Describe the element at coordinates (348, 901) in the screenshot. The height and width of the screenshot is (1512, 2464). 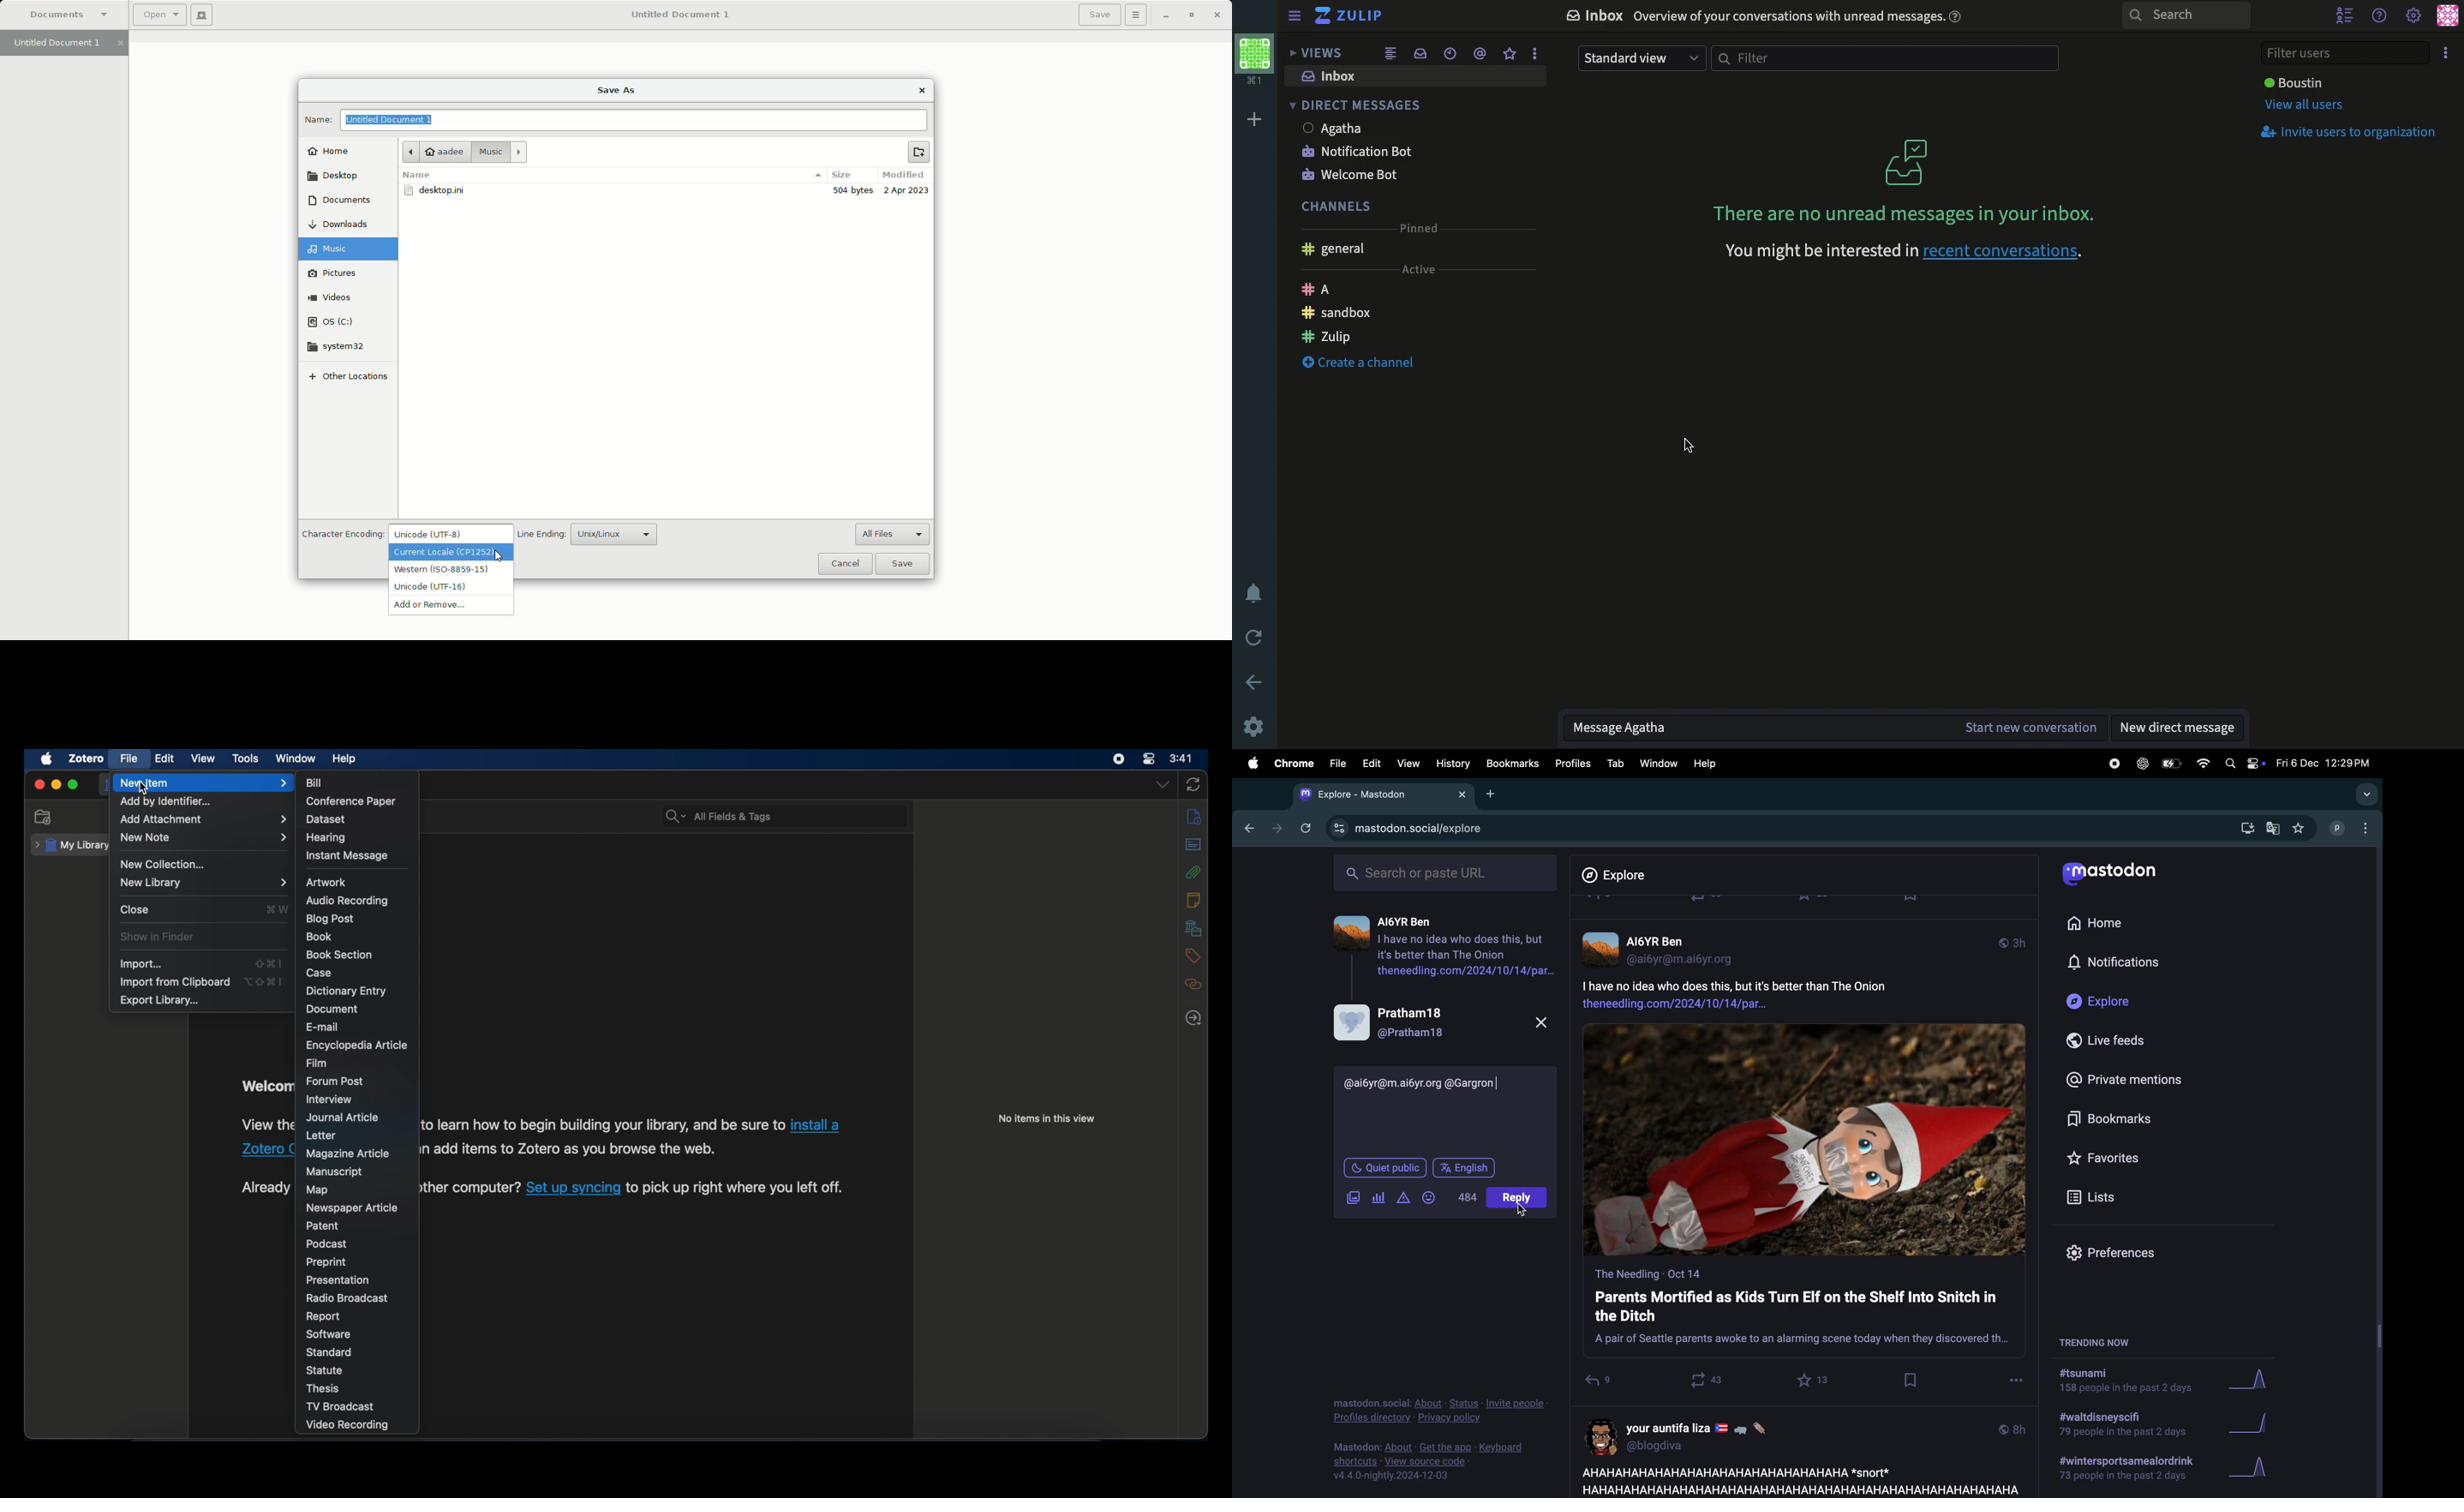
I see `audio recording` at that location.